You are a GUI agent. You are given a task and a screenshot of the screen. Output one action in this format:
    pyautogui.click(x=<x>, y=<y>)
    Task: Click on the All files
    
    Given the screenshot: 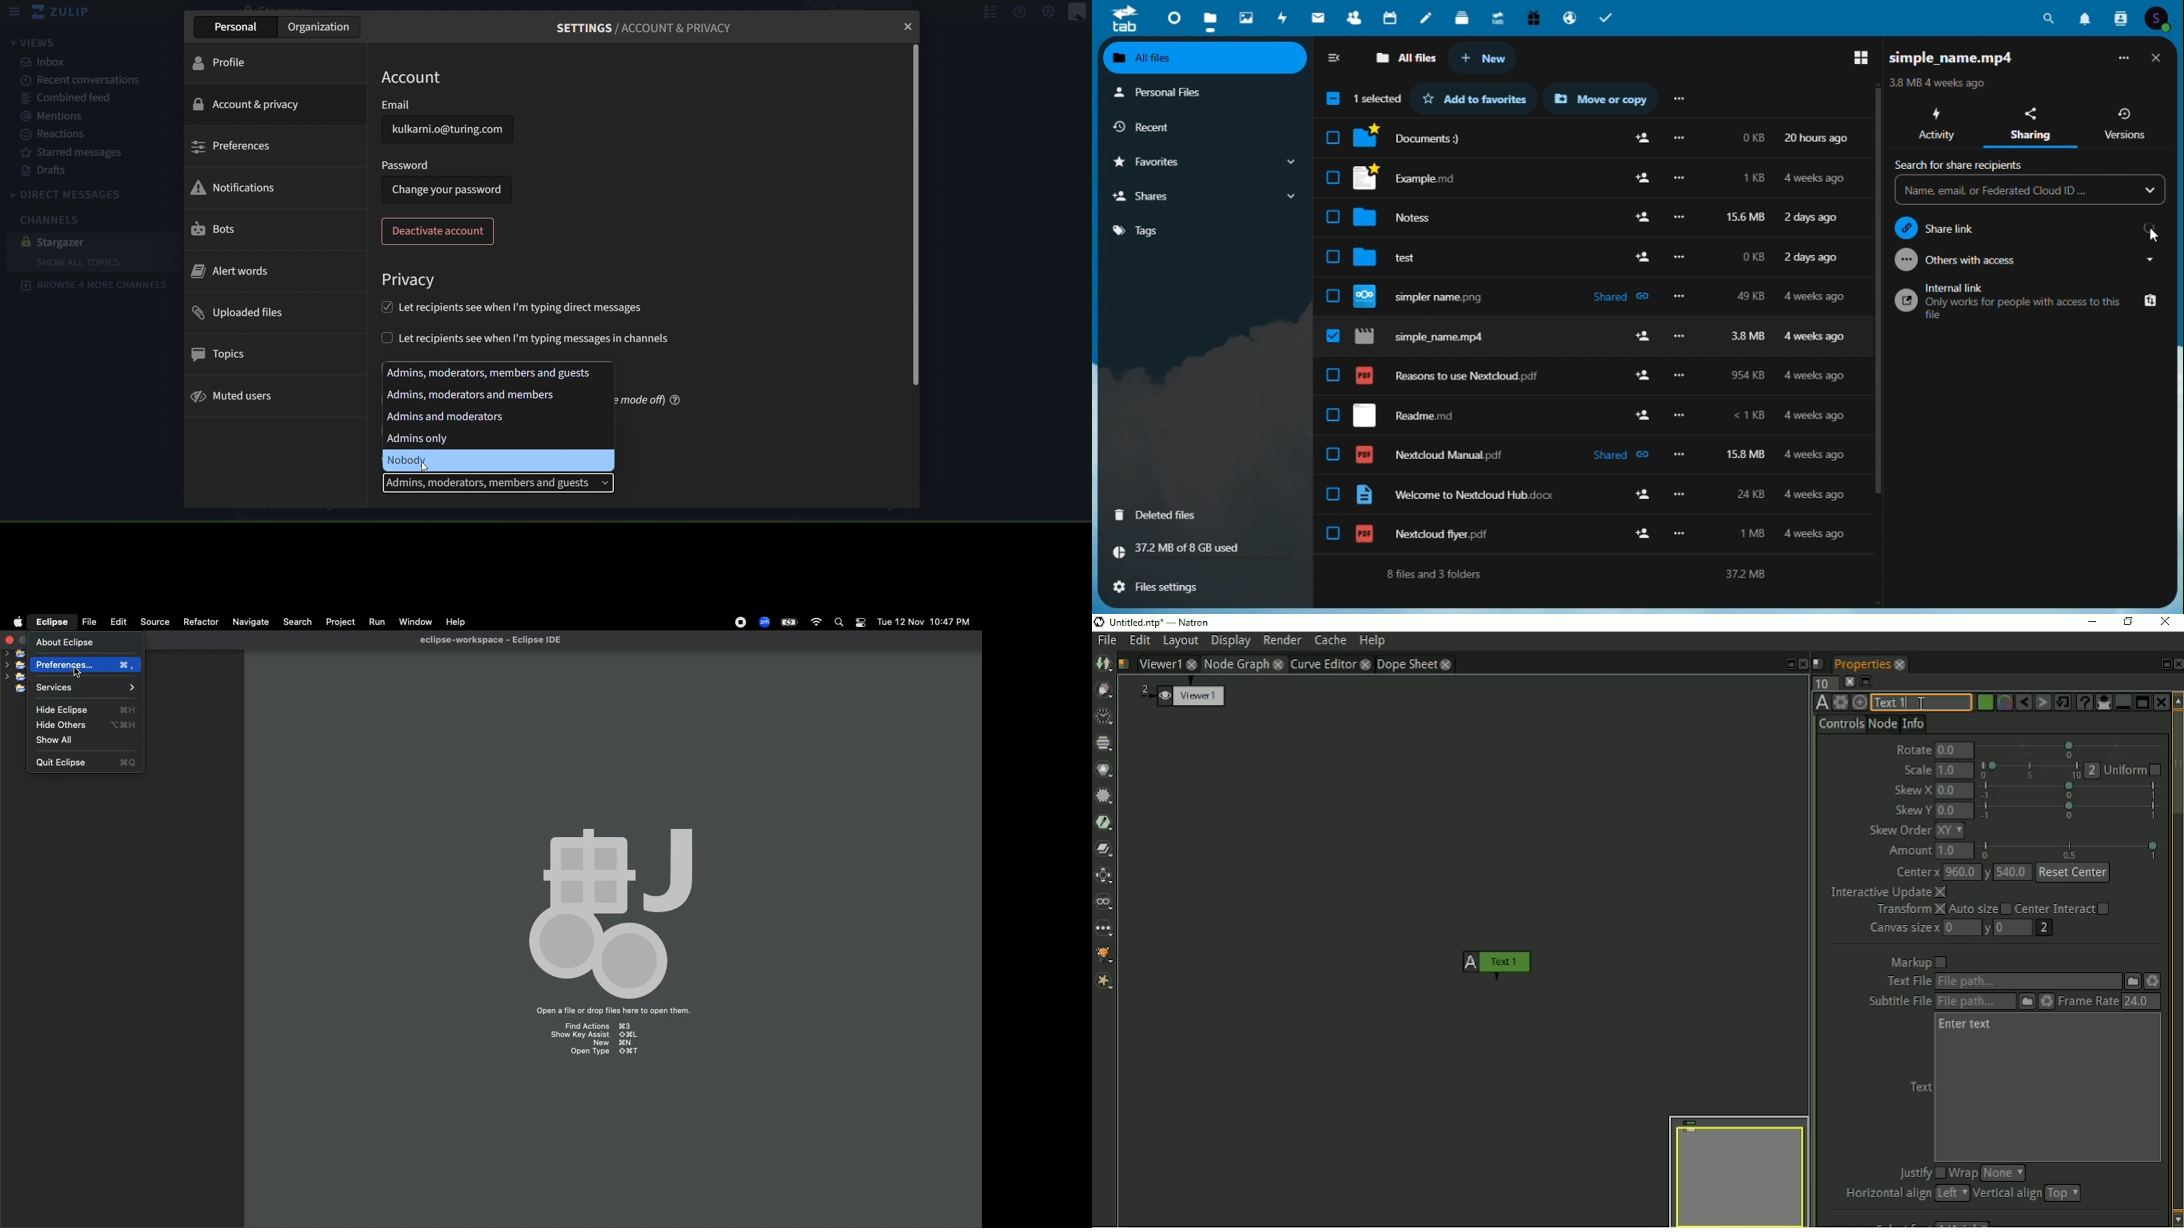 What is the action you would take?
    pyautogui.click(x=1207, y=58)
    